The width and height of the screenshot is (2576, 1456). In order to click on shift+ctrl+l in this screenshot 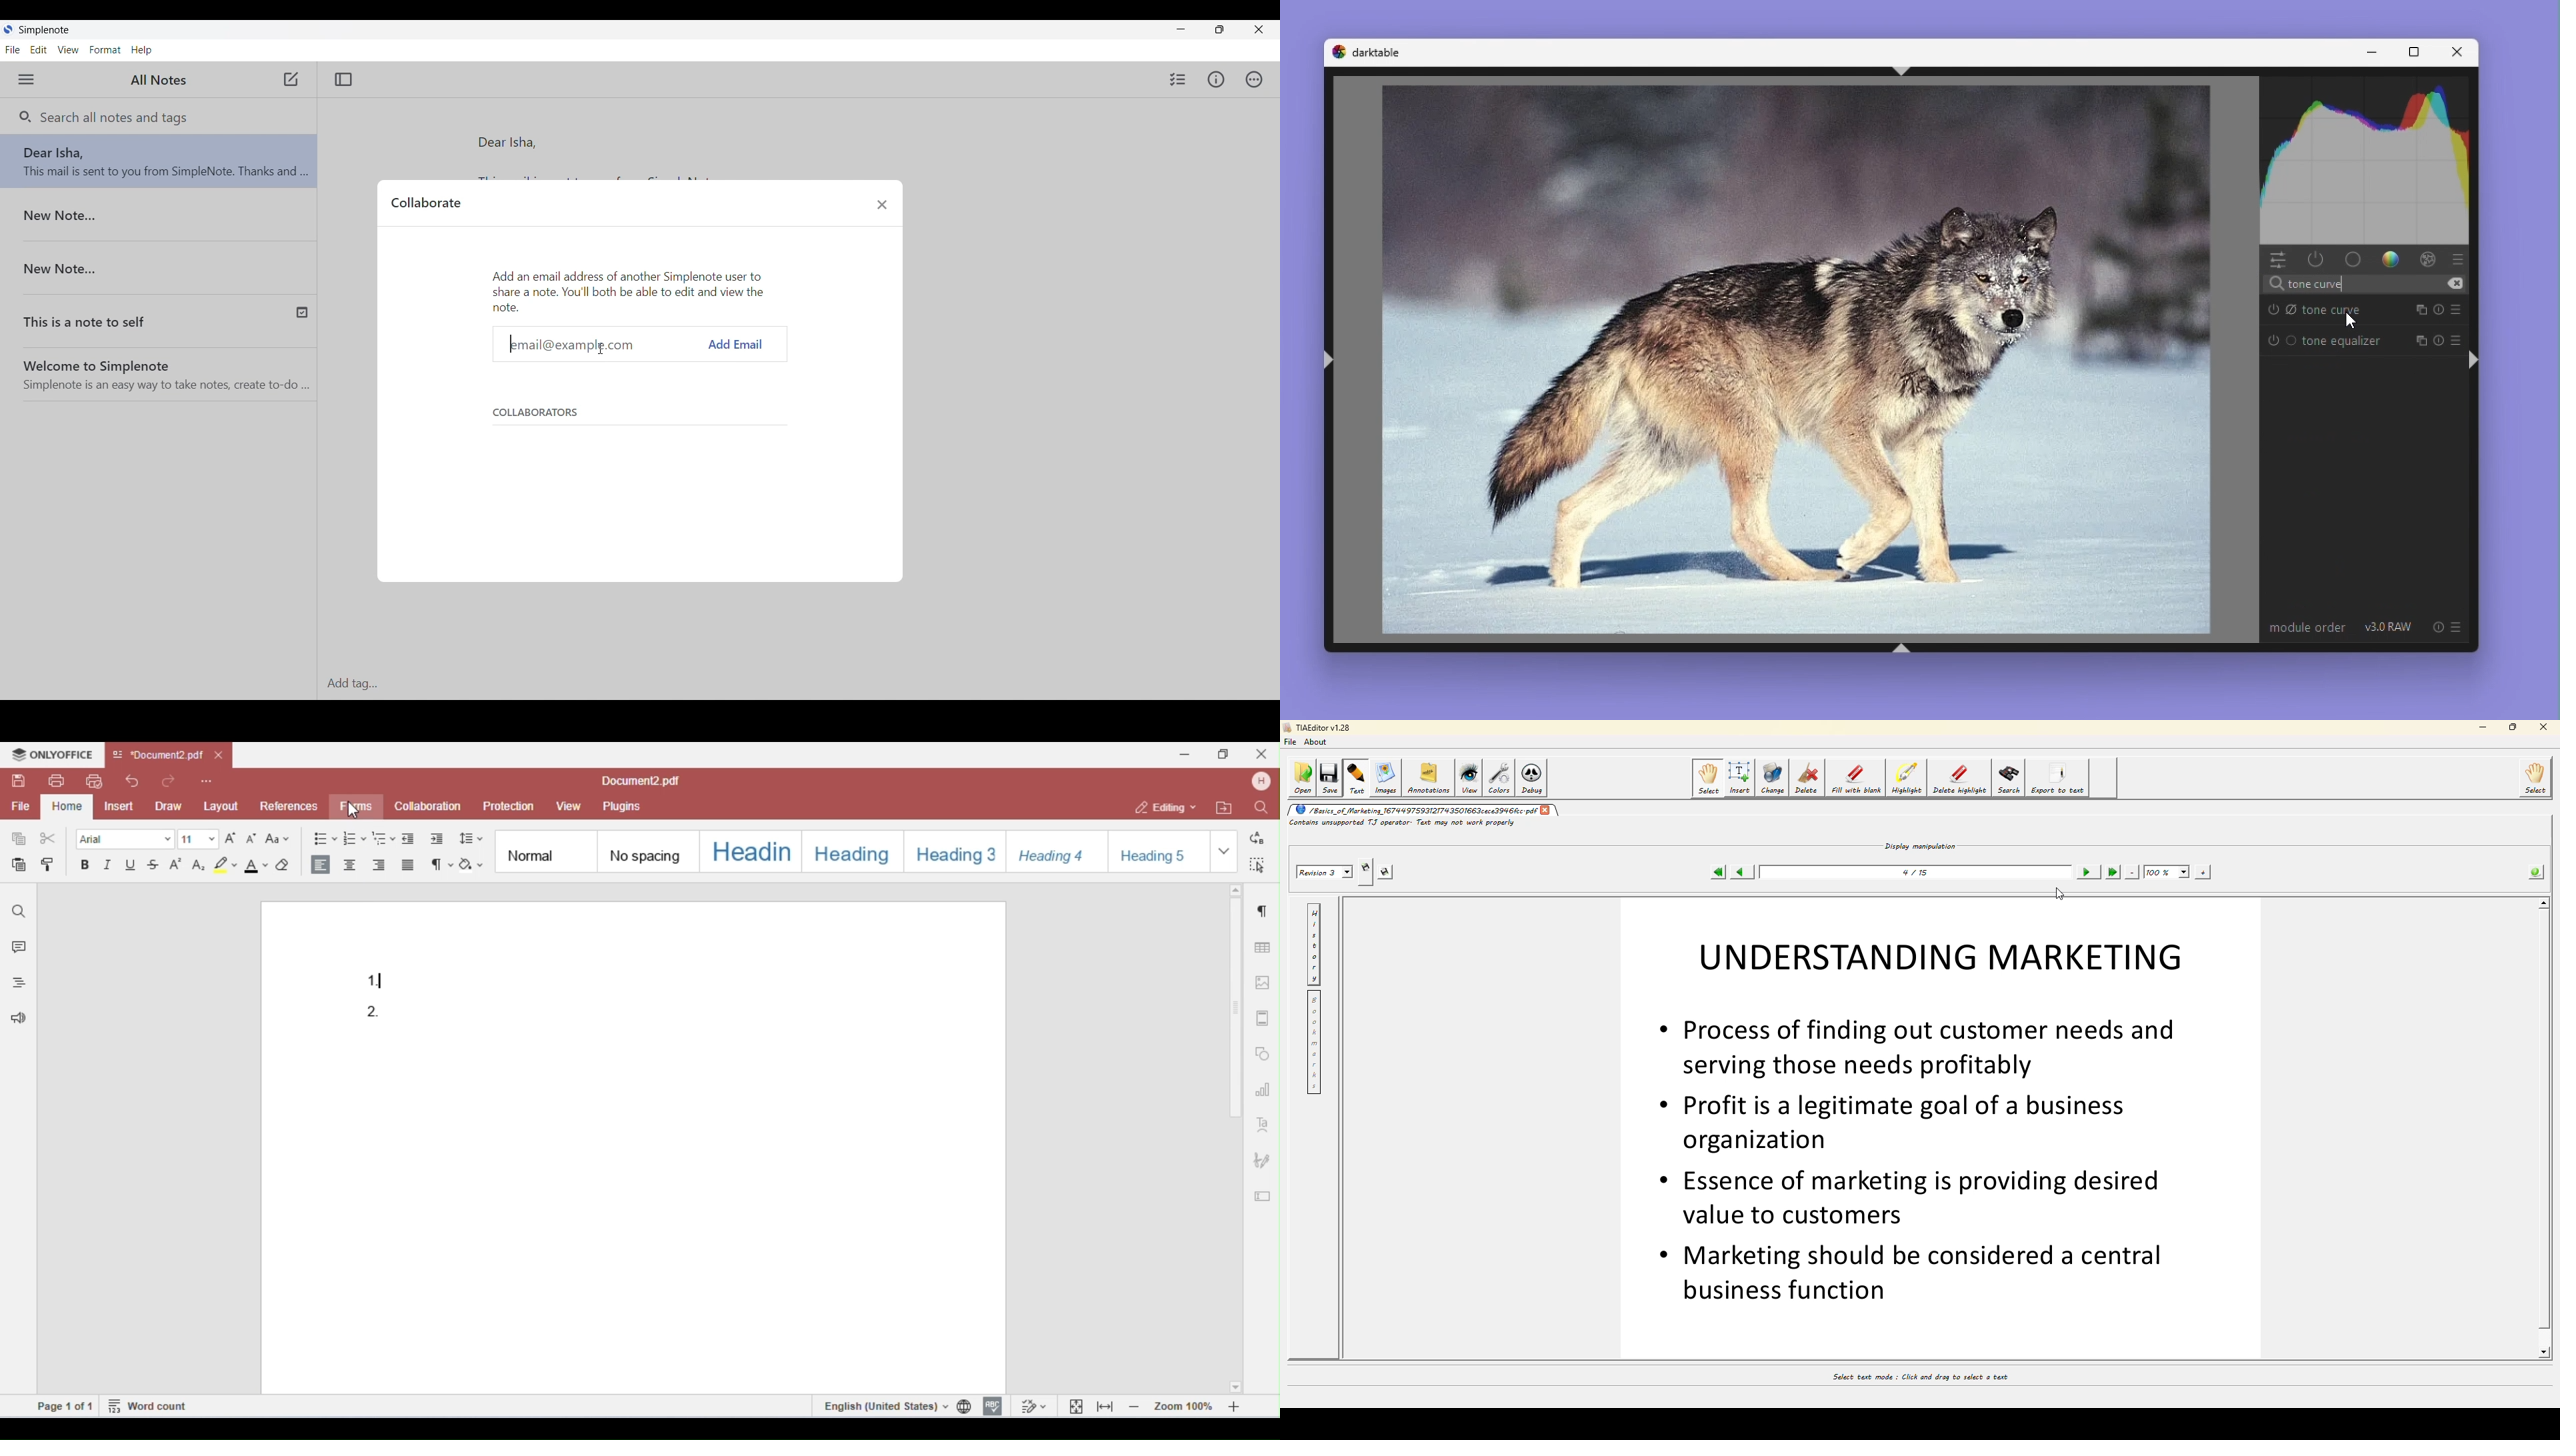, I will do `click(1329, 359)`.